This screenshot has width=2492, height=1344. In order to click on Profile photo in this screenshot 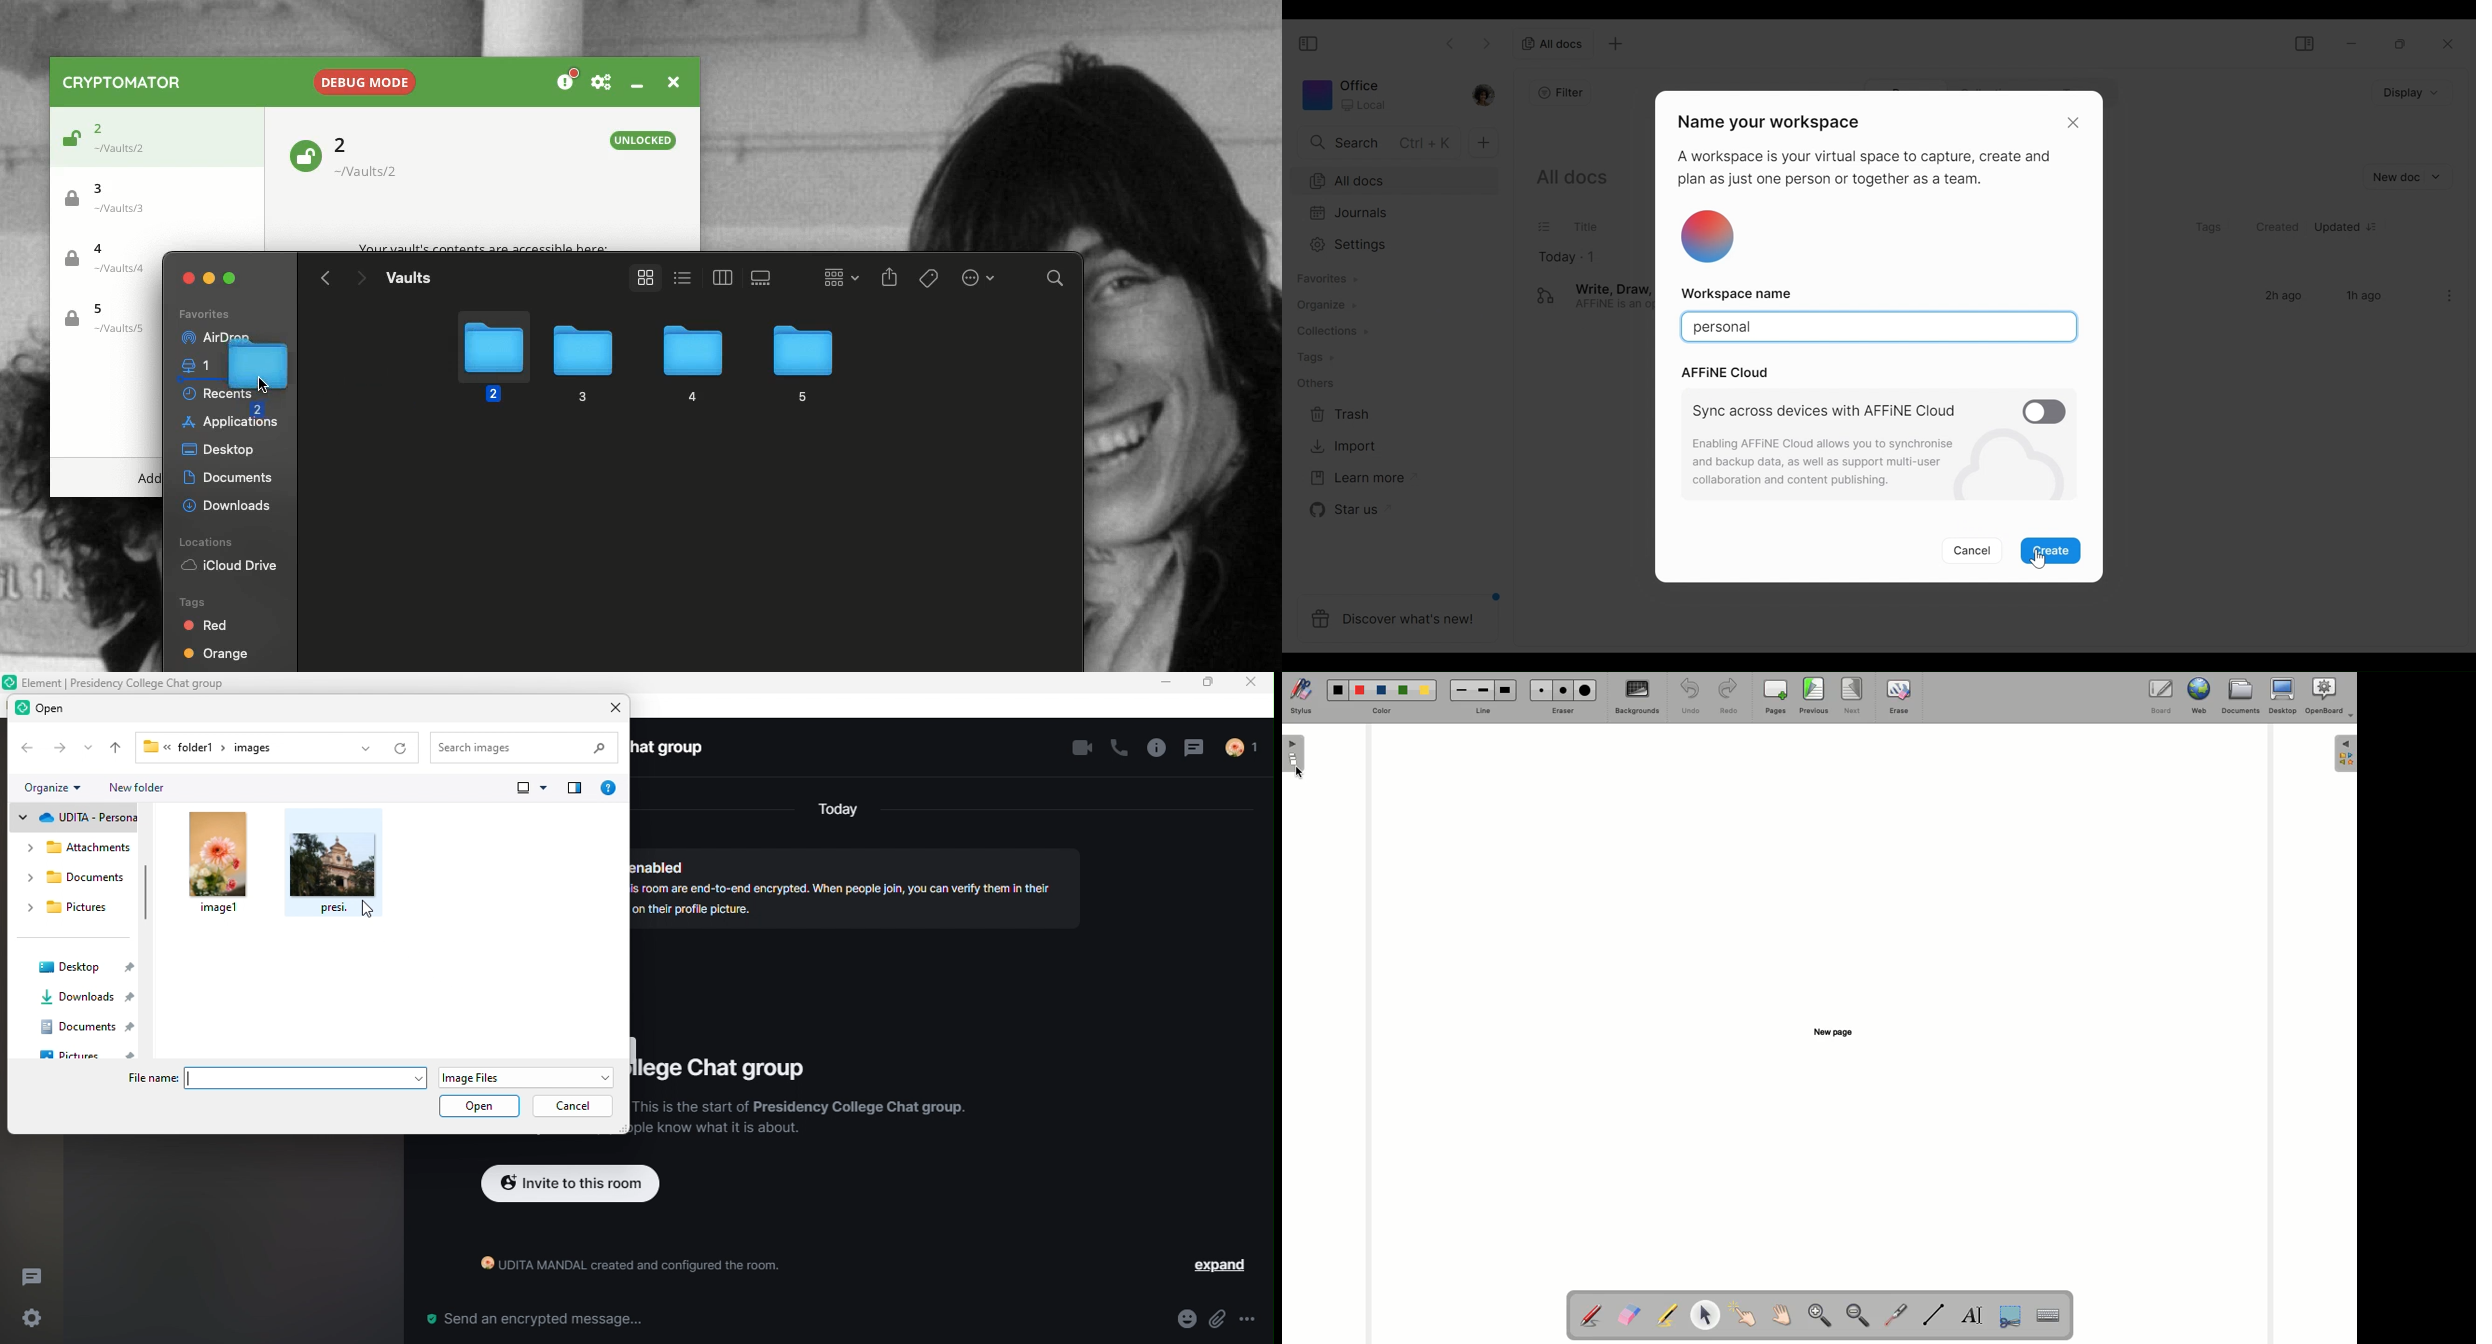, I will do `click(1488, 96)`.